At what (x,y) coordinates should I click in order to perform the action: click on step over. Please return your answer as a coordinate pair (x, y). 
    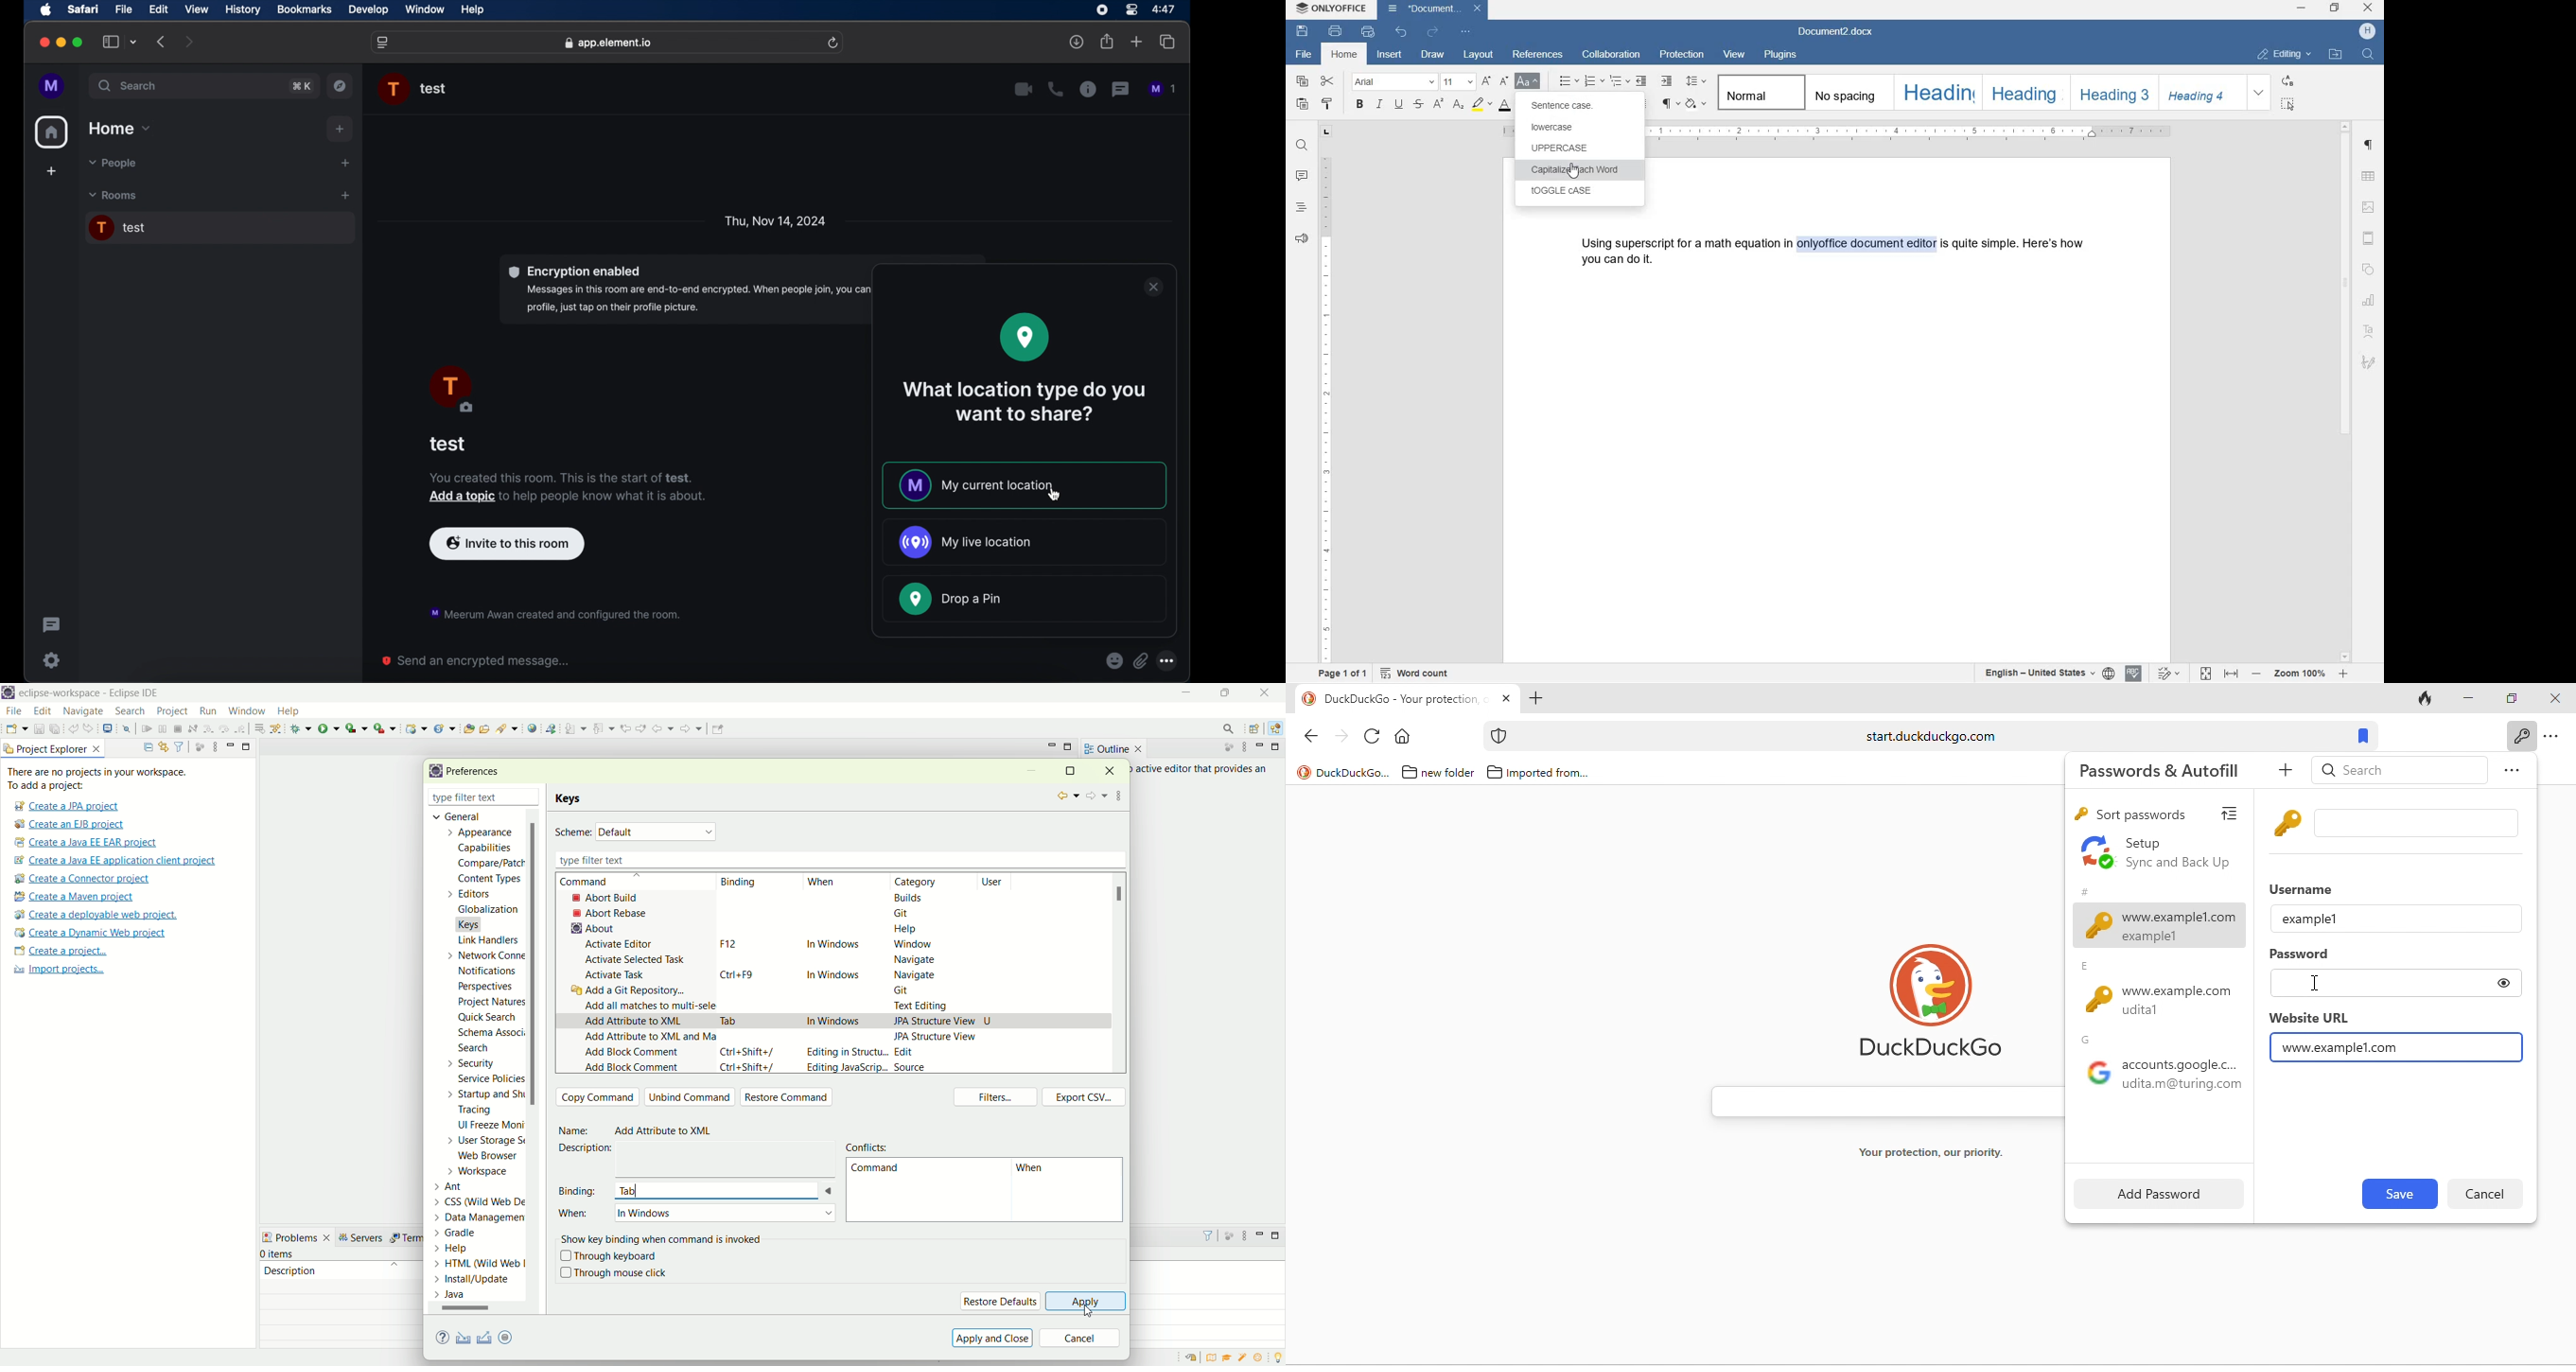
    Looking at the image, I should click on (224, 728).